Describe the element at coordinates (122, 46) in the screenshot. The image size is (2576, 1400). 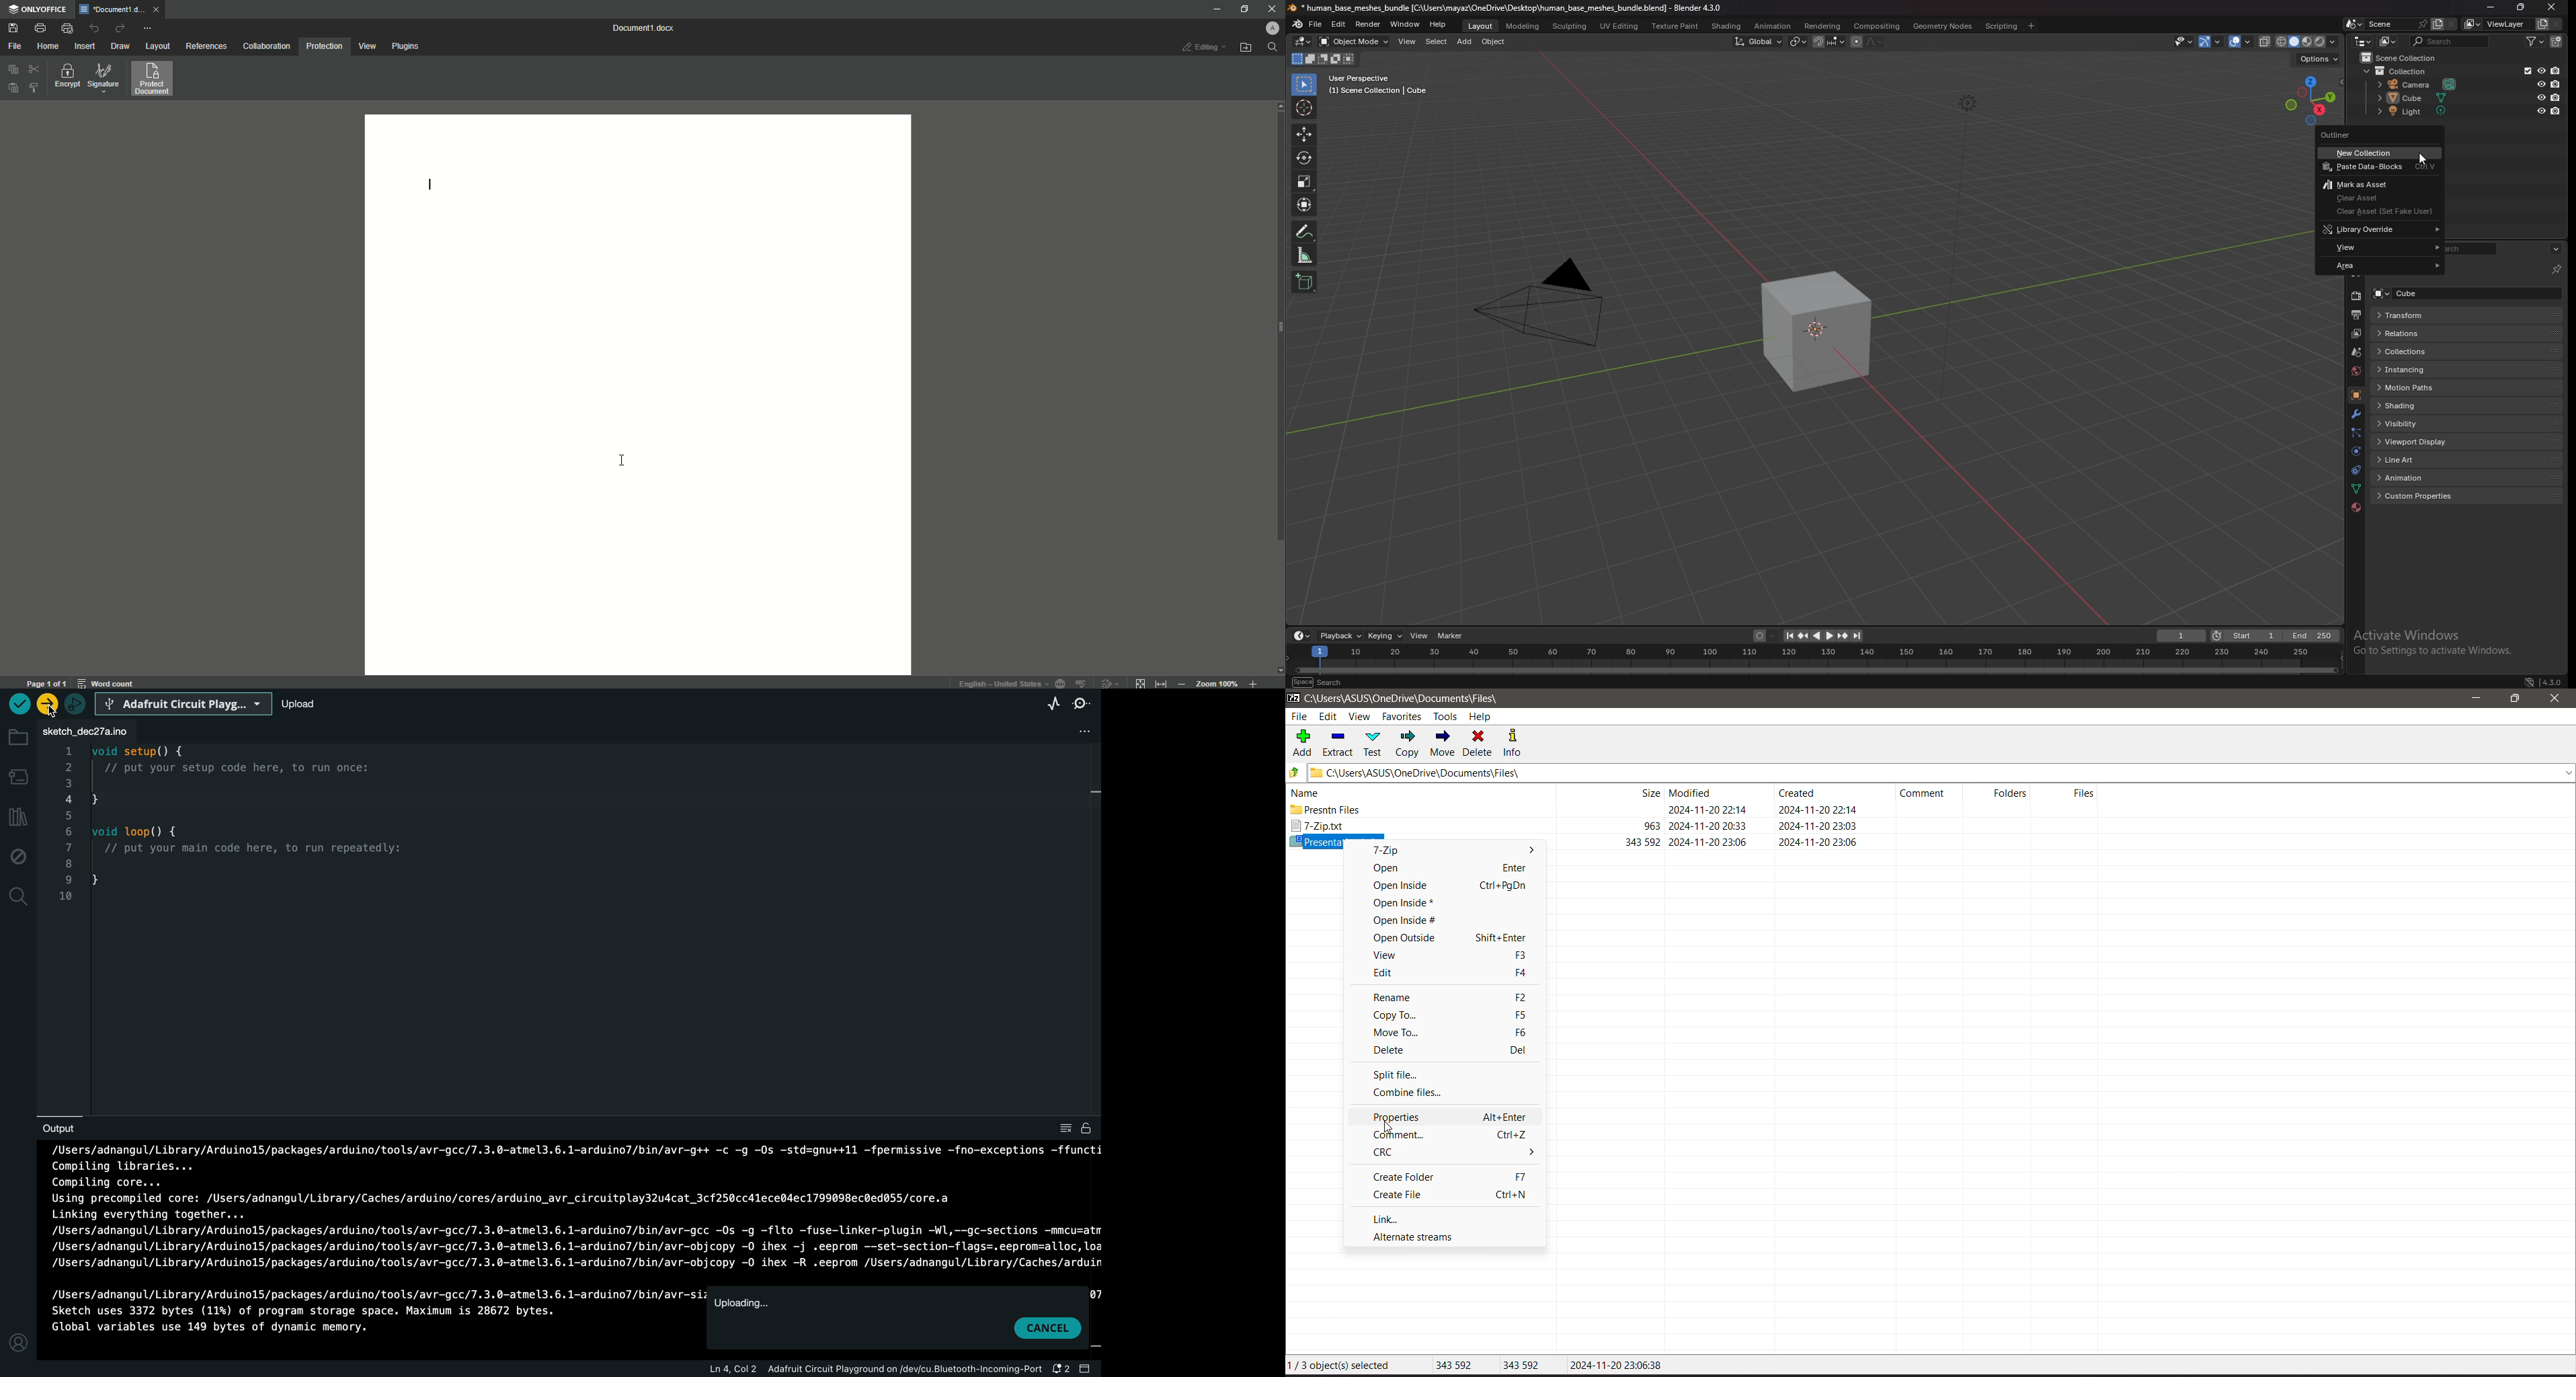
I see `Draw` at that location.